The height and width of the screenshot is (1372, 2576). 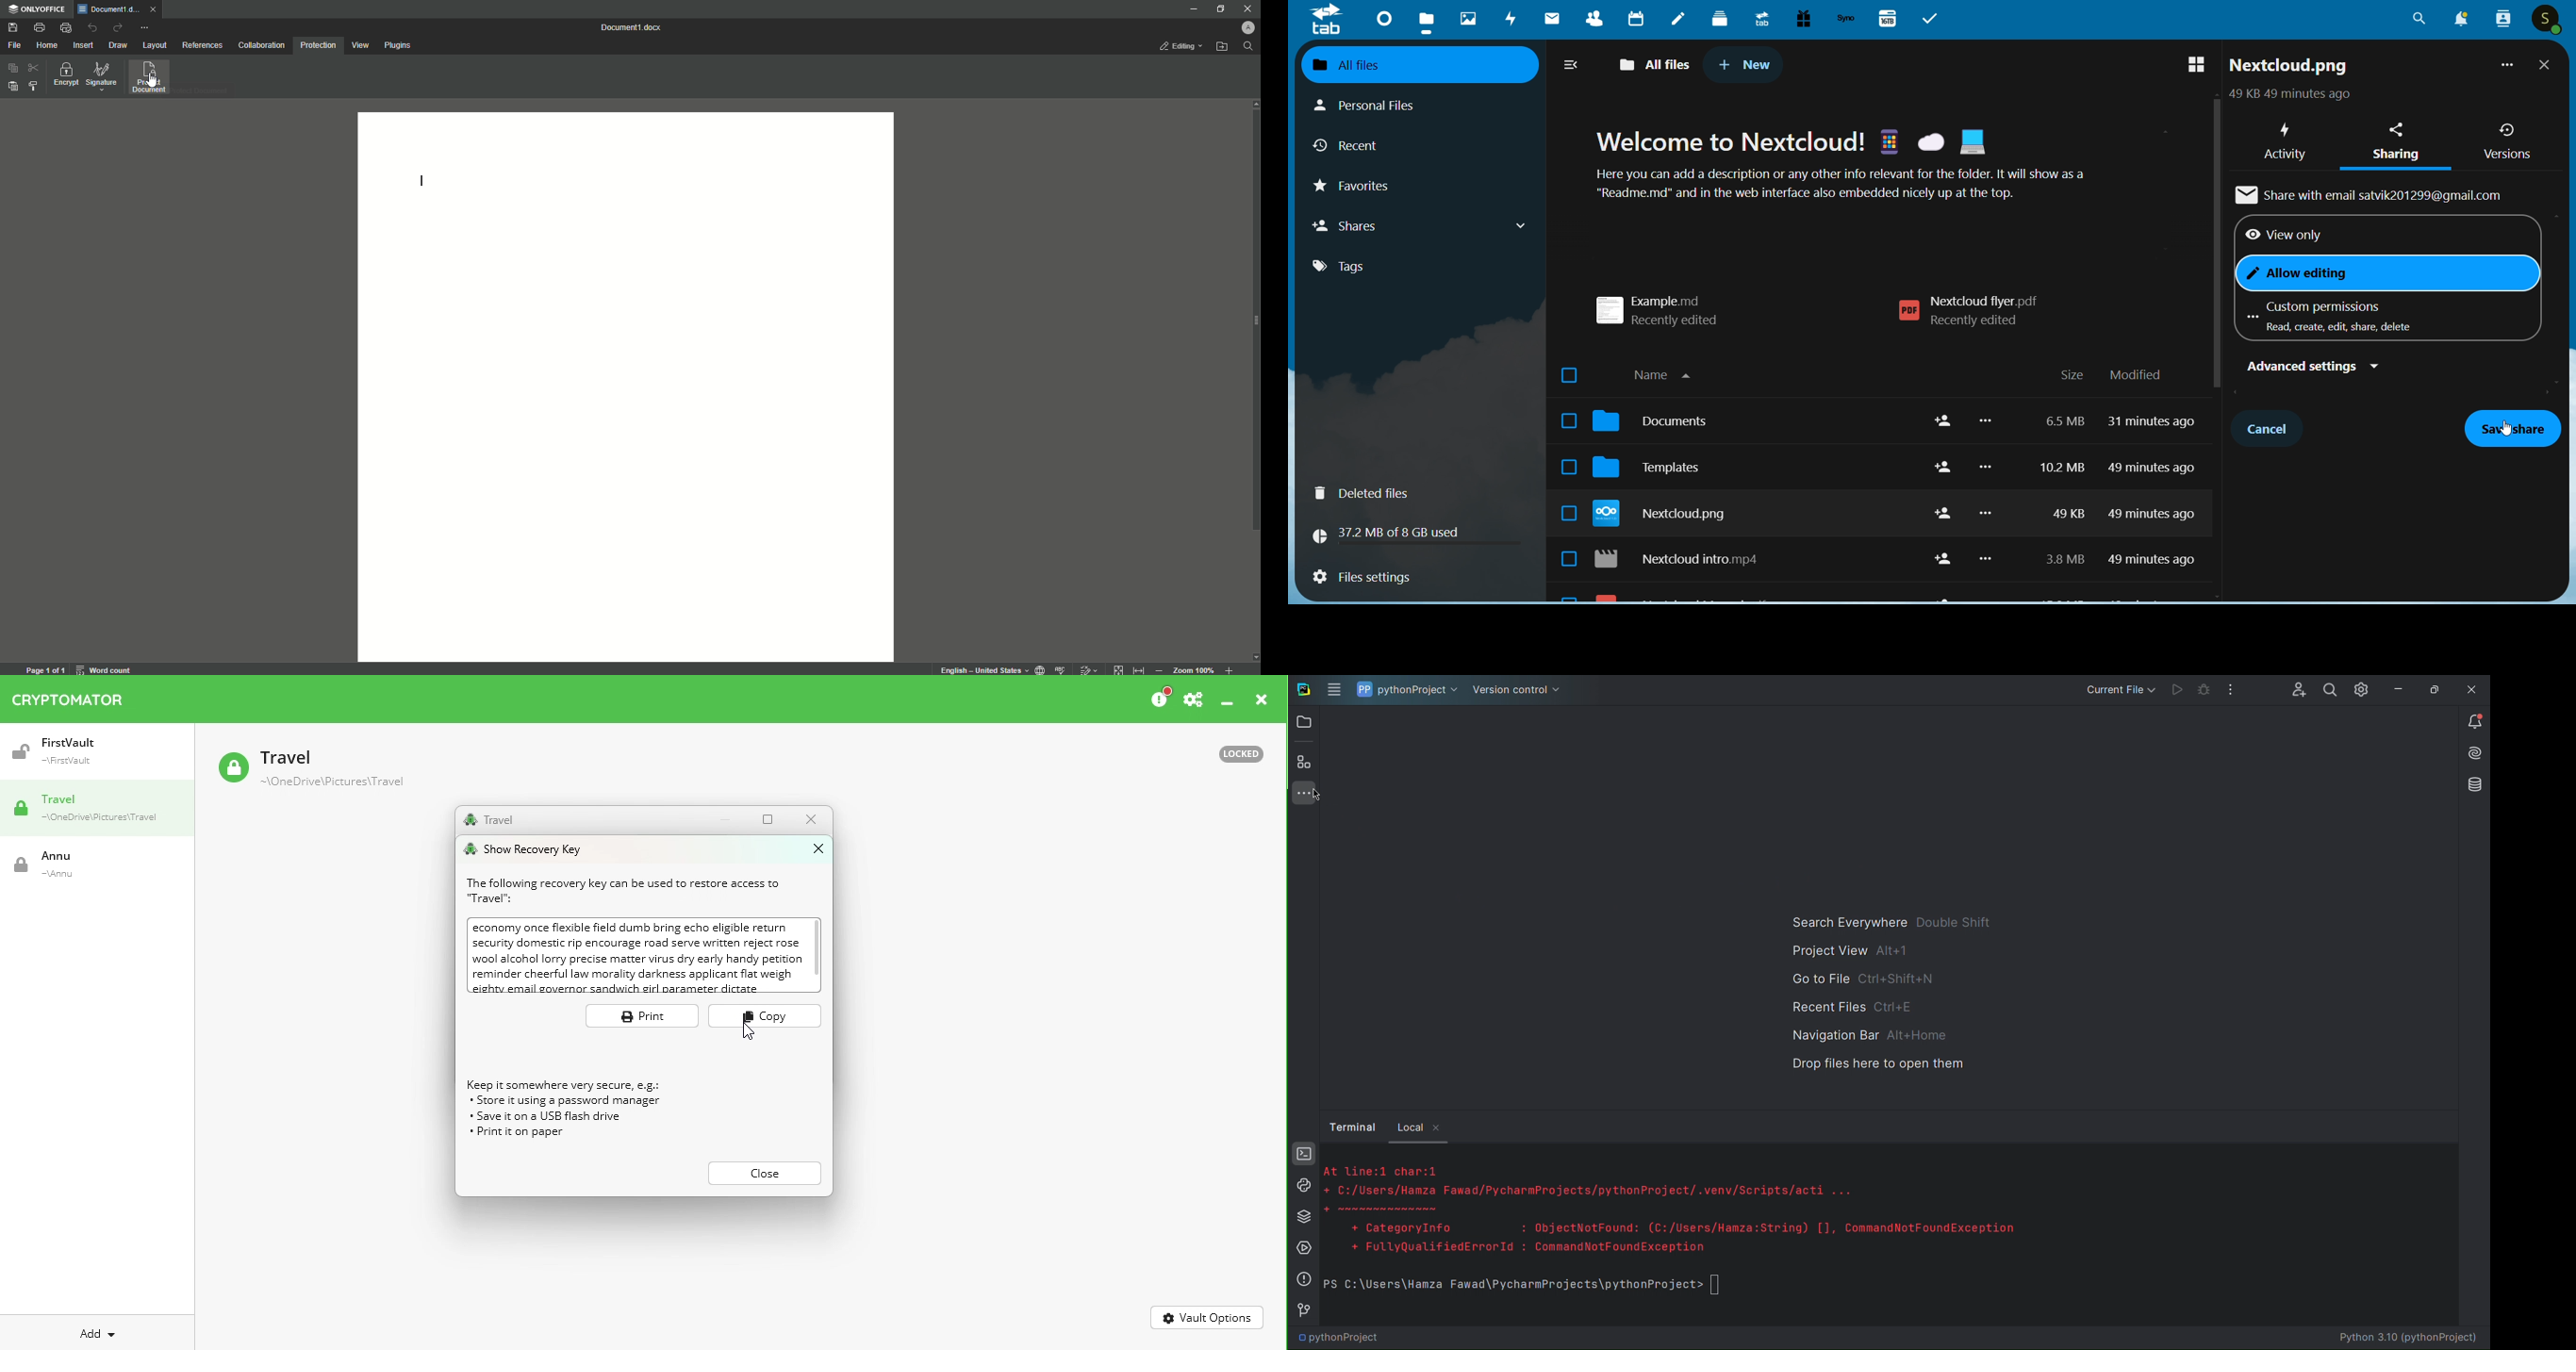 What do you see at coordinates (2458, 20) in the screenshot?
I see `notification` at bounding box center [2458, 20].